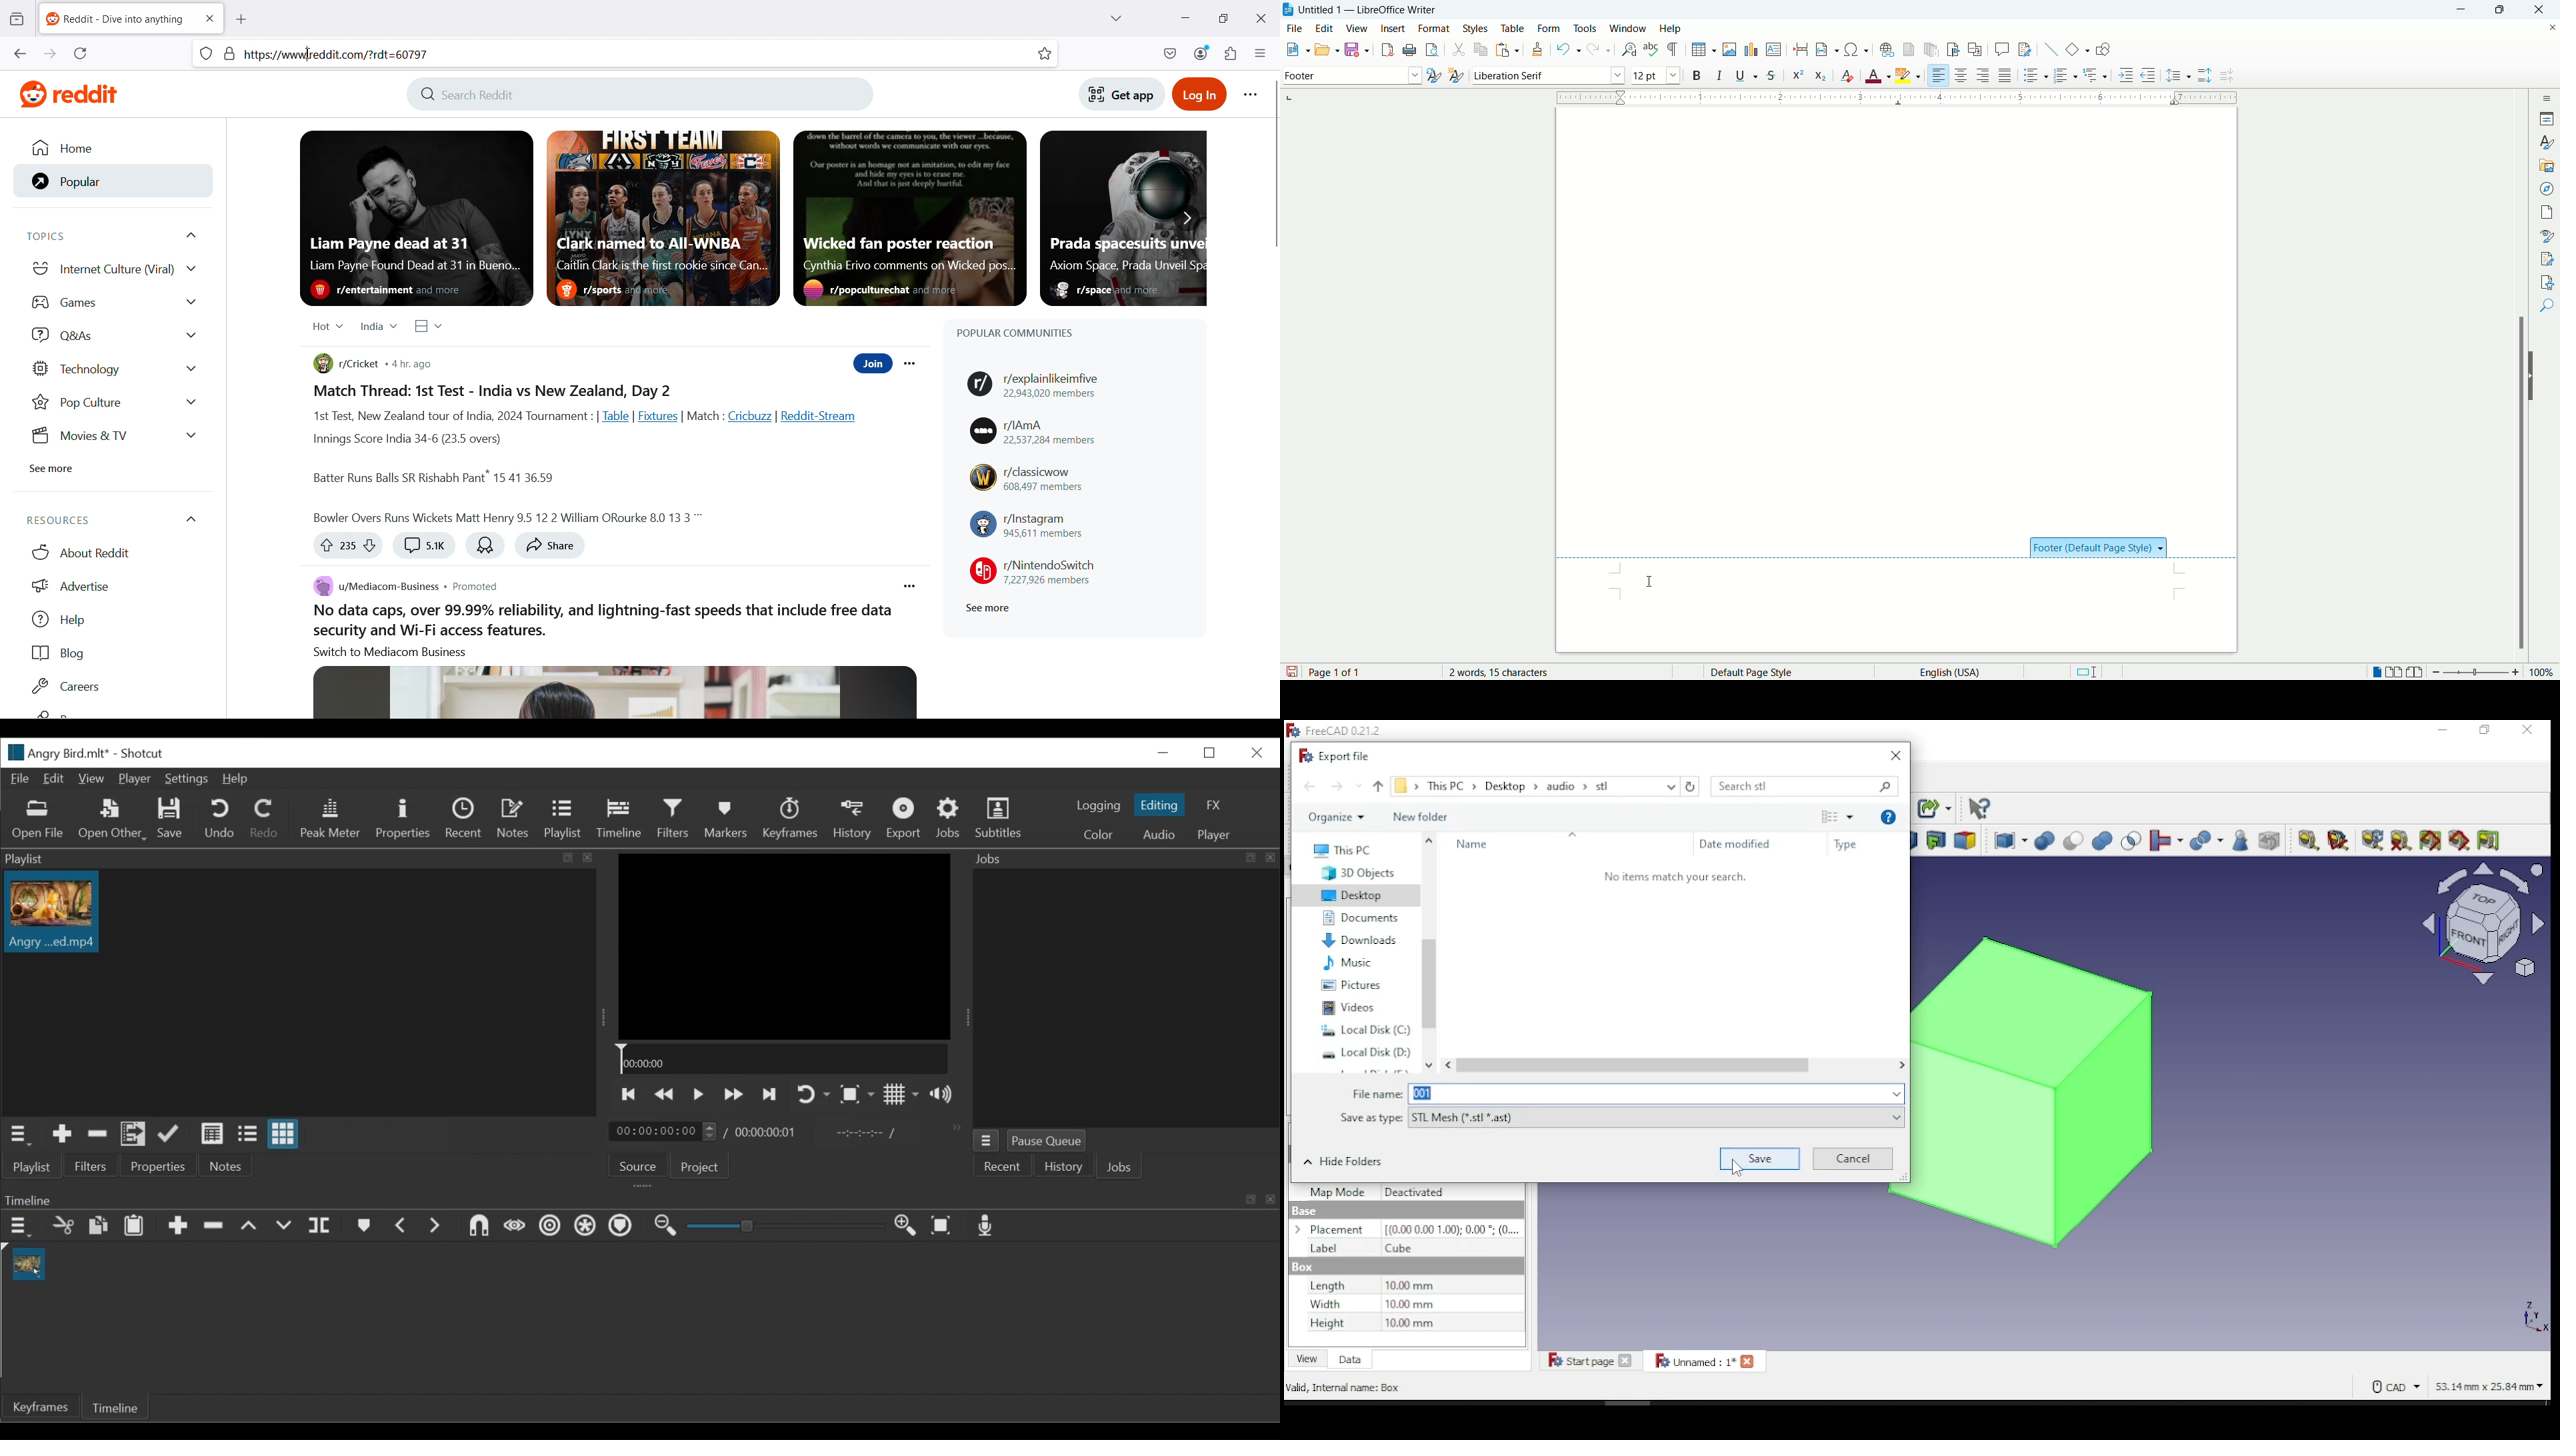  Describe the element at coordinates (1933, 49) in the screenshot. I see `insert endnote` at that location.